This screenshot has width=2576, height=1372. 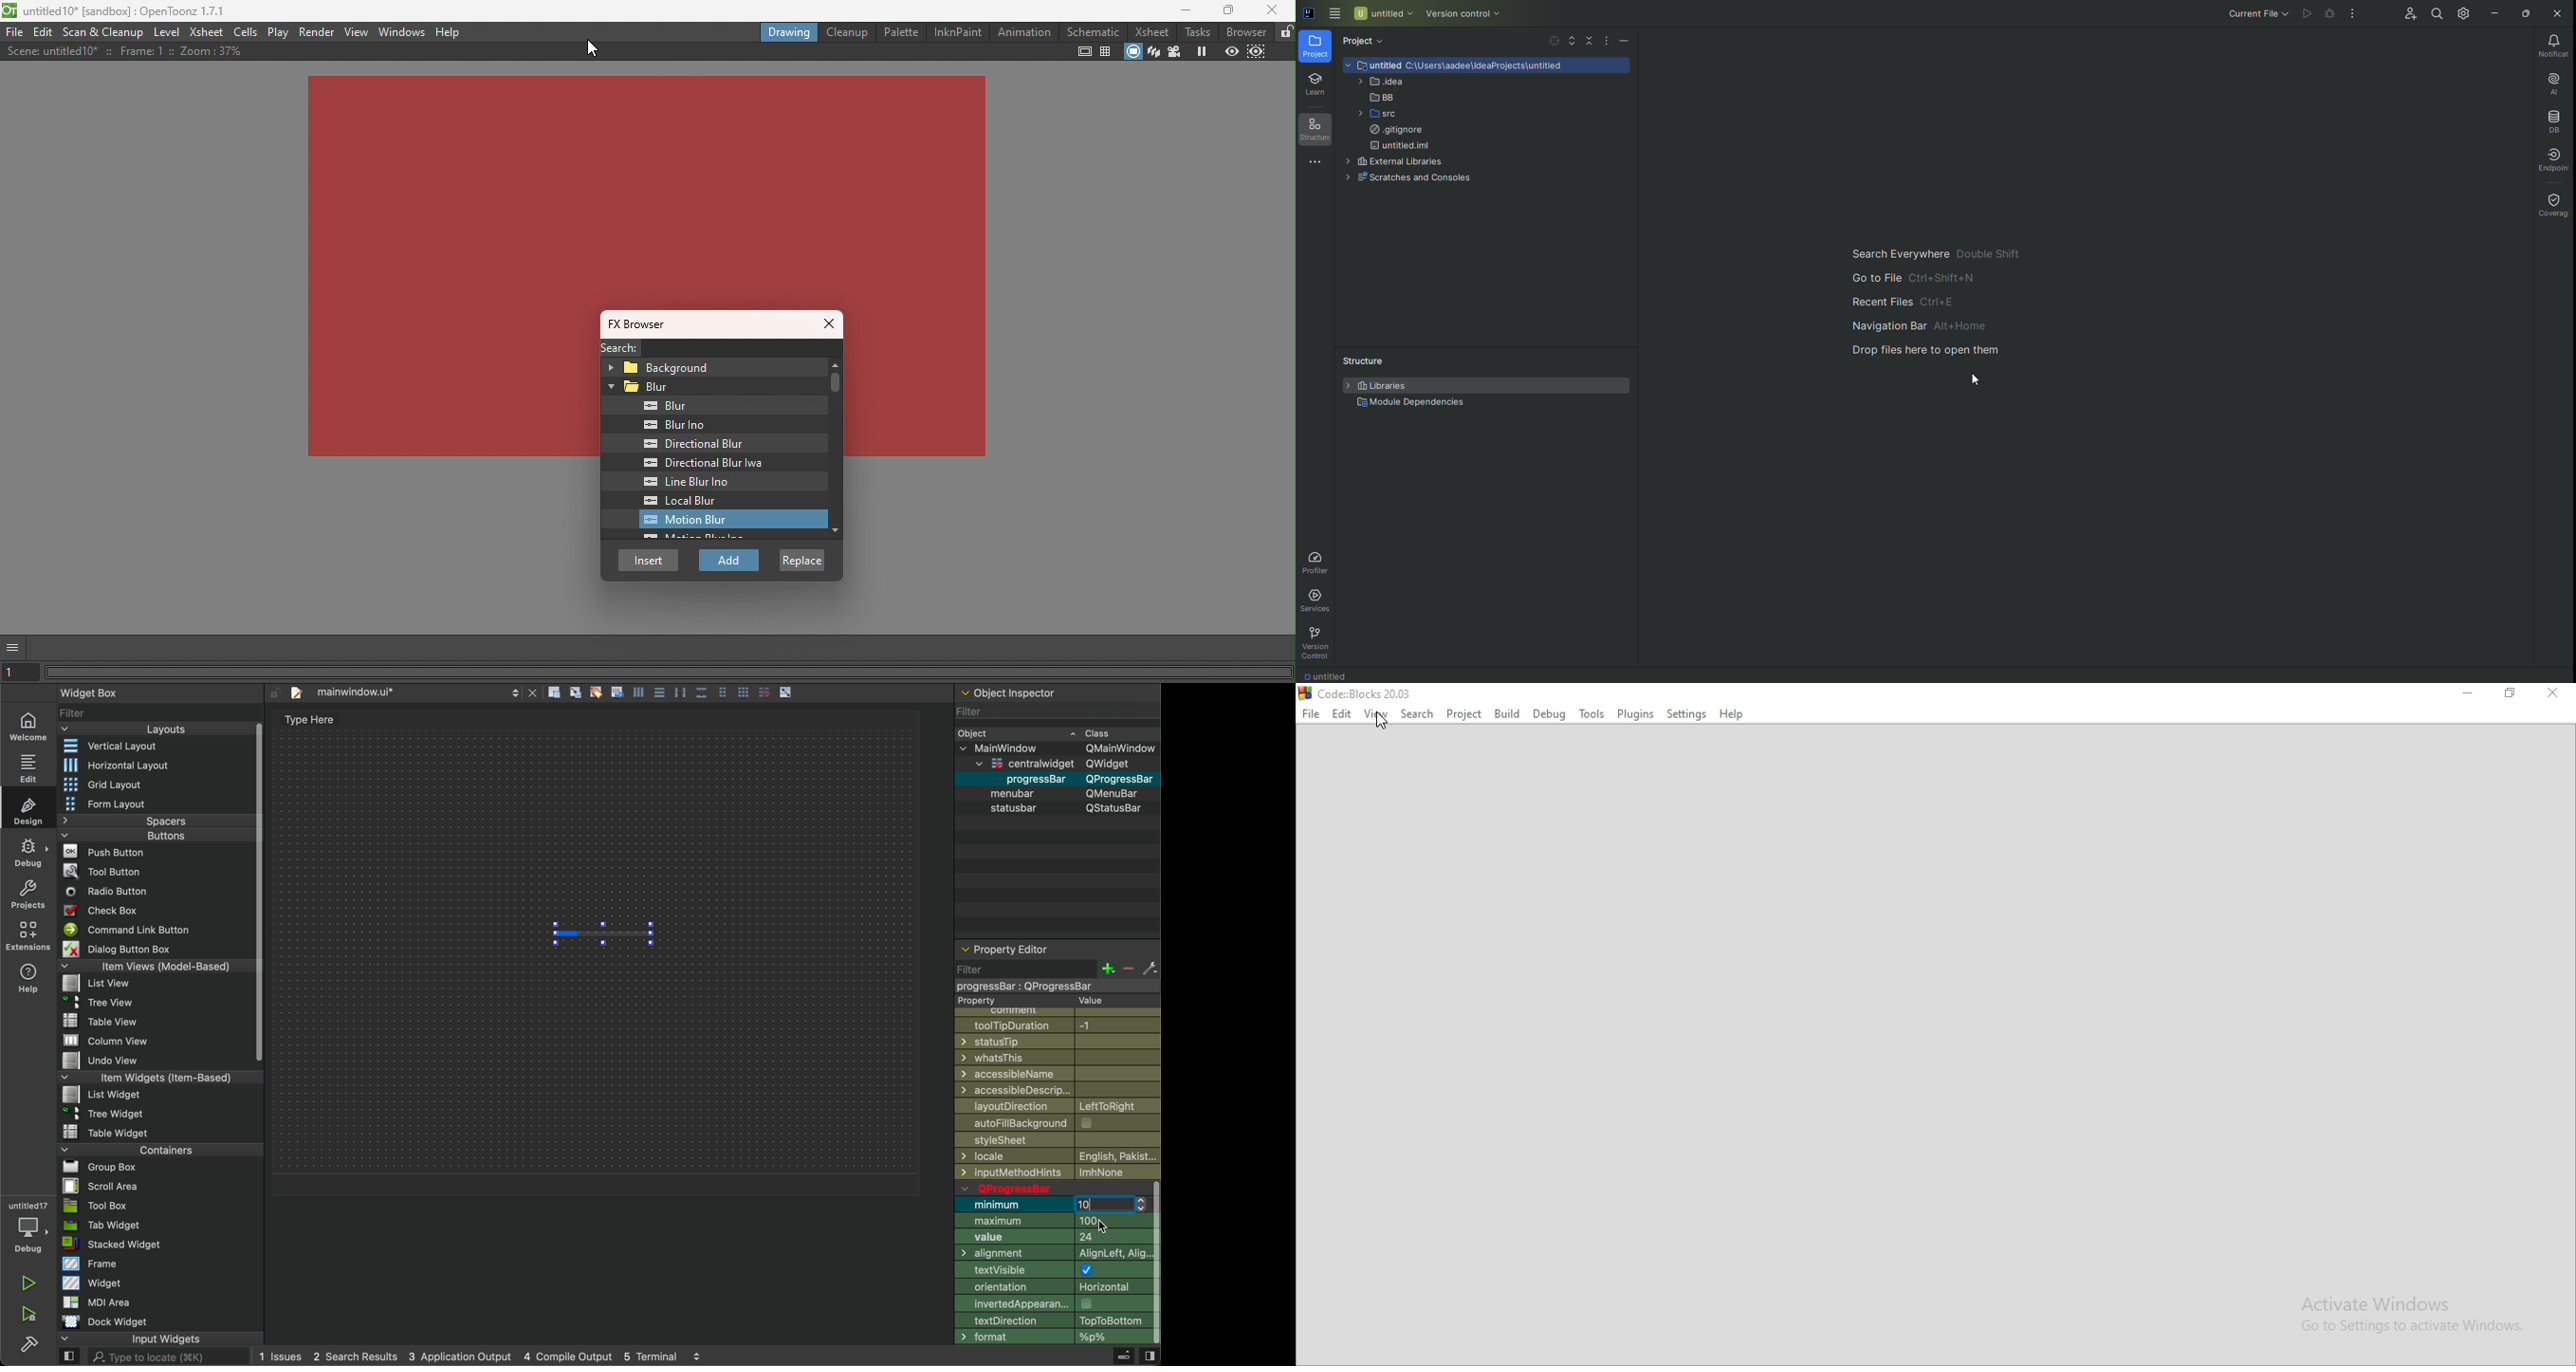 I want to click on Command button, so click(x=131, y=929).